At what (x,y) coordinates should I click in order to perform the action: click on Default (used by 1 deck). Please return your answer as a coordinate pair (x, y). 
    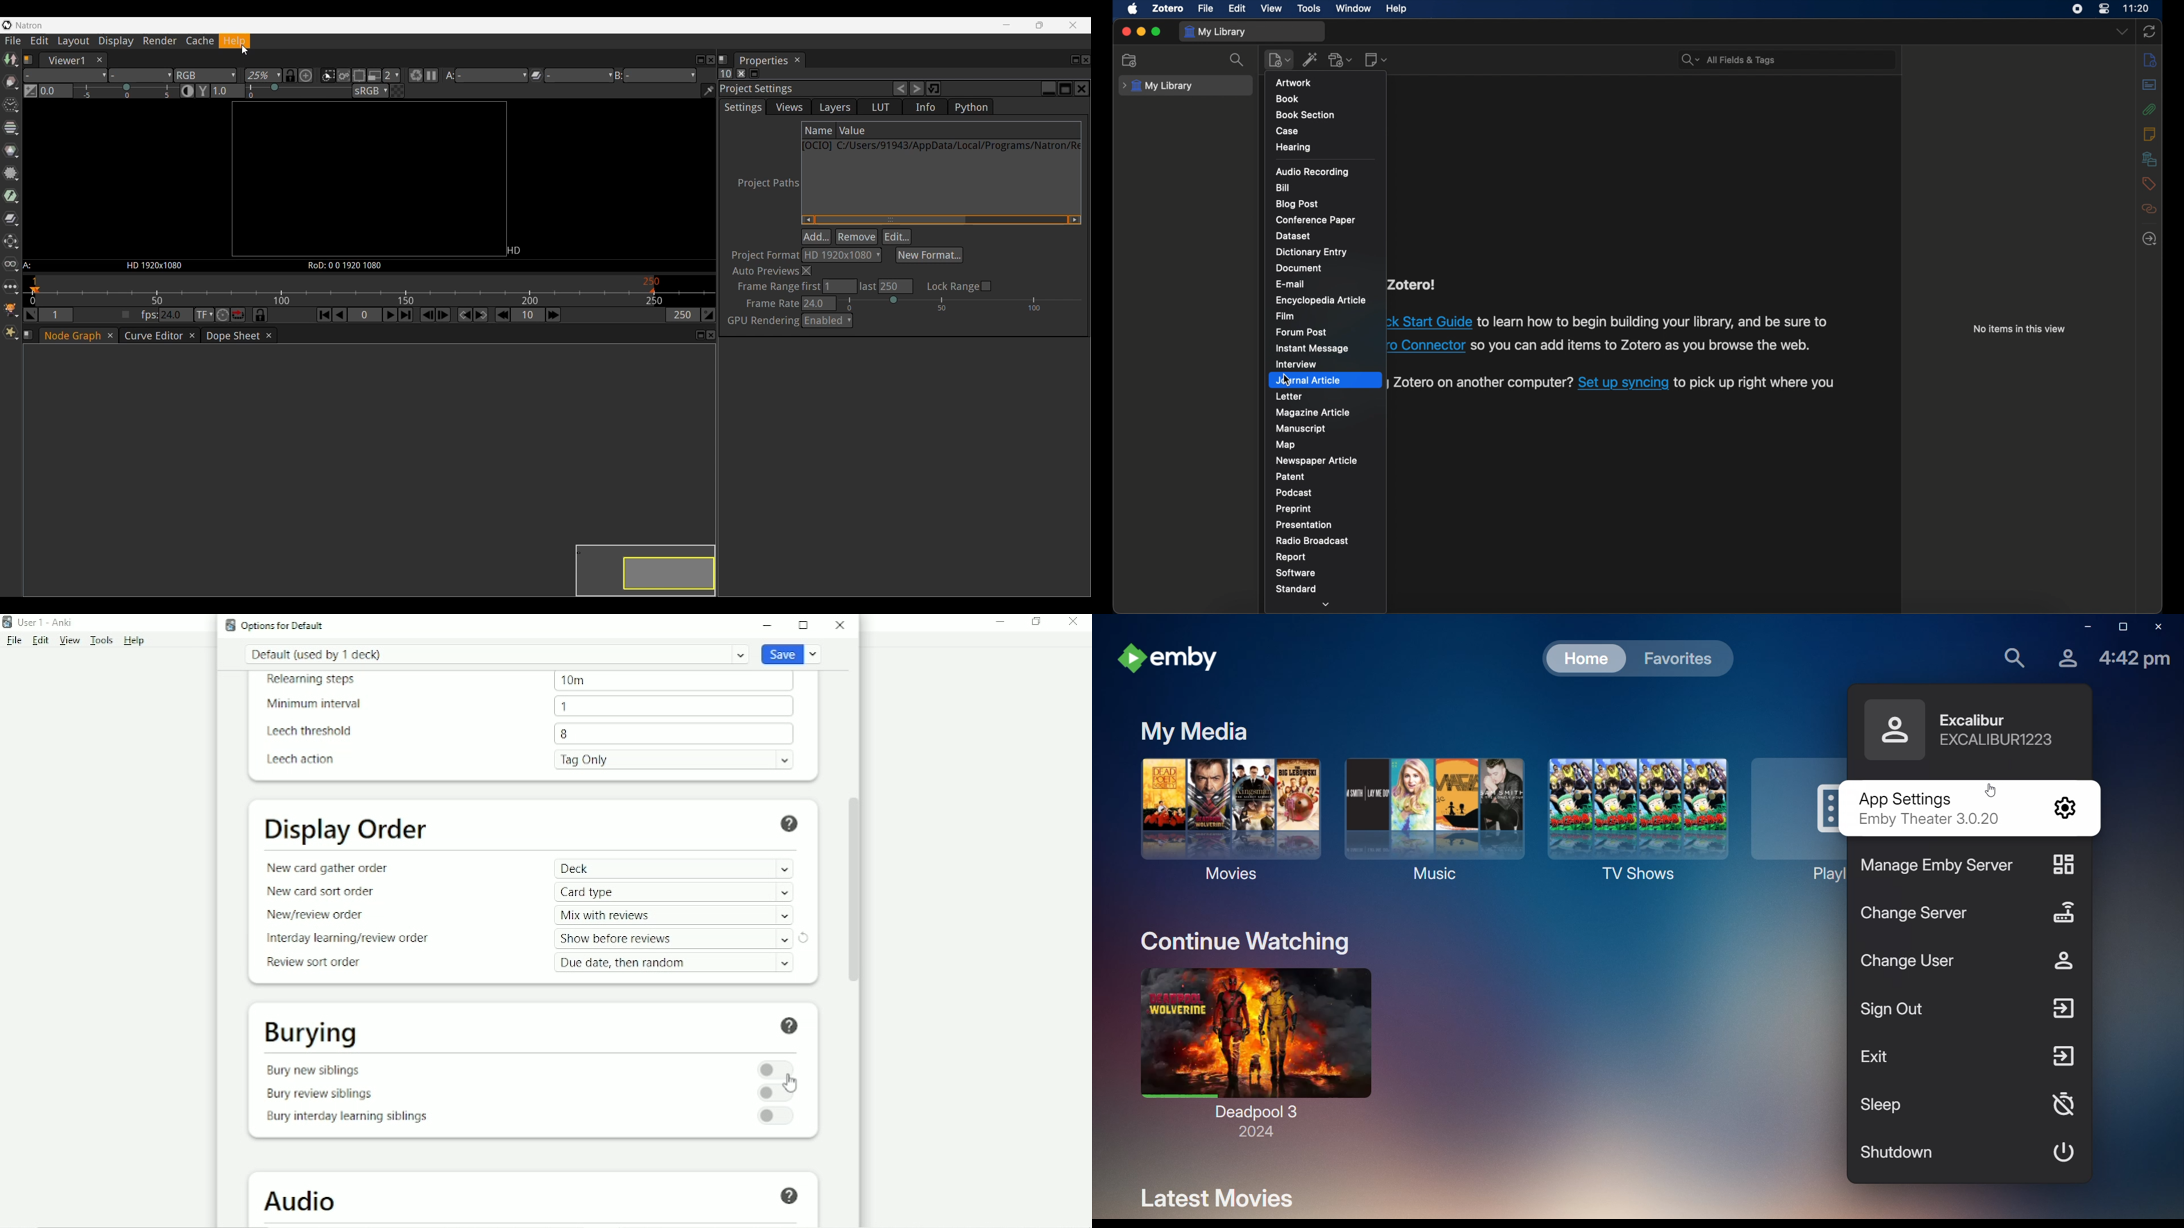
    Looking at the image, I should click on (496, 654).